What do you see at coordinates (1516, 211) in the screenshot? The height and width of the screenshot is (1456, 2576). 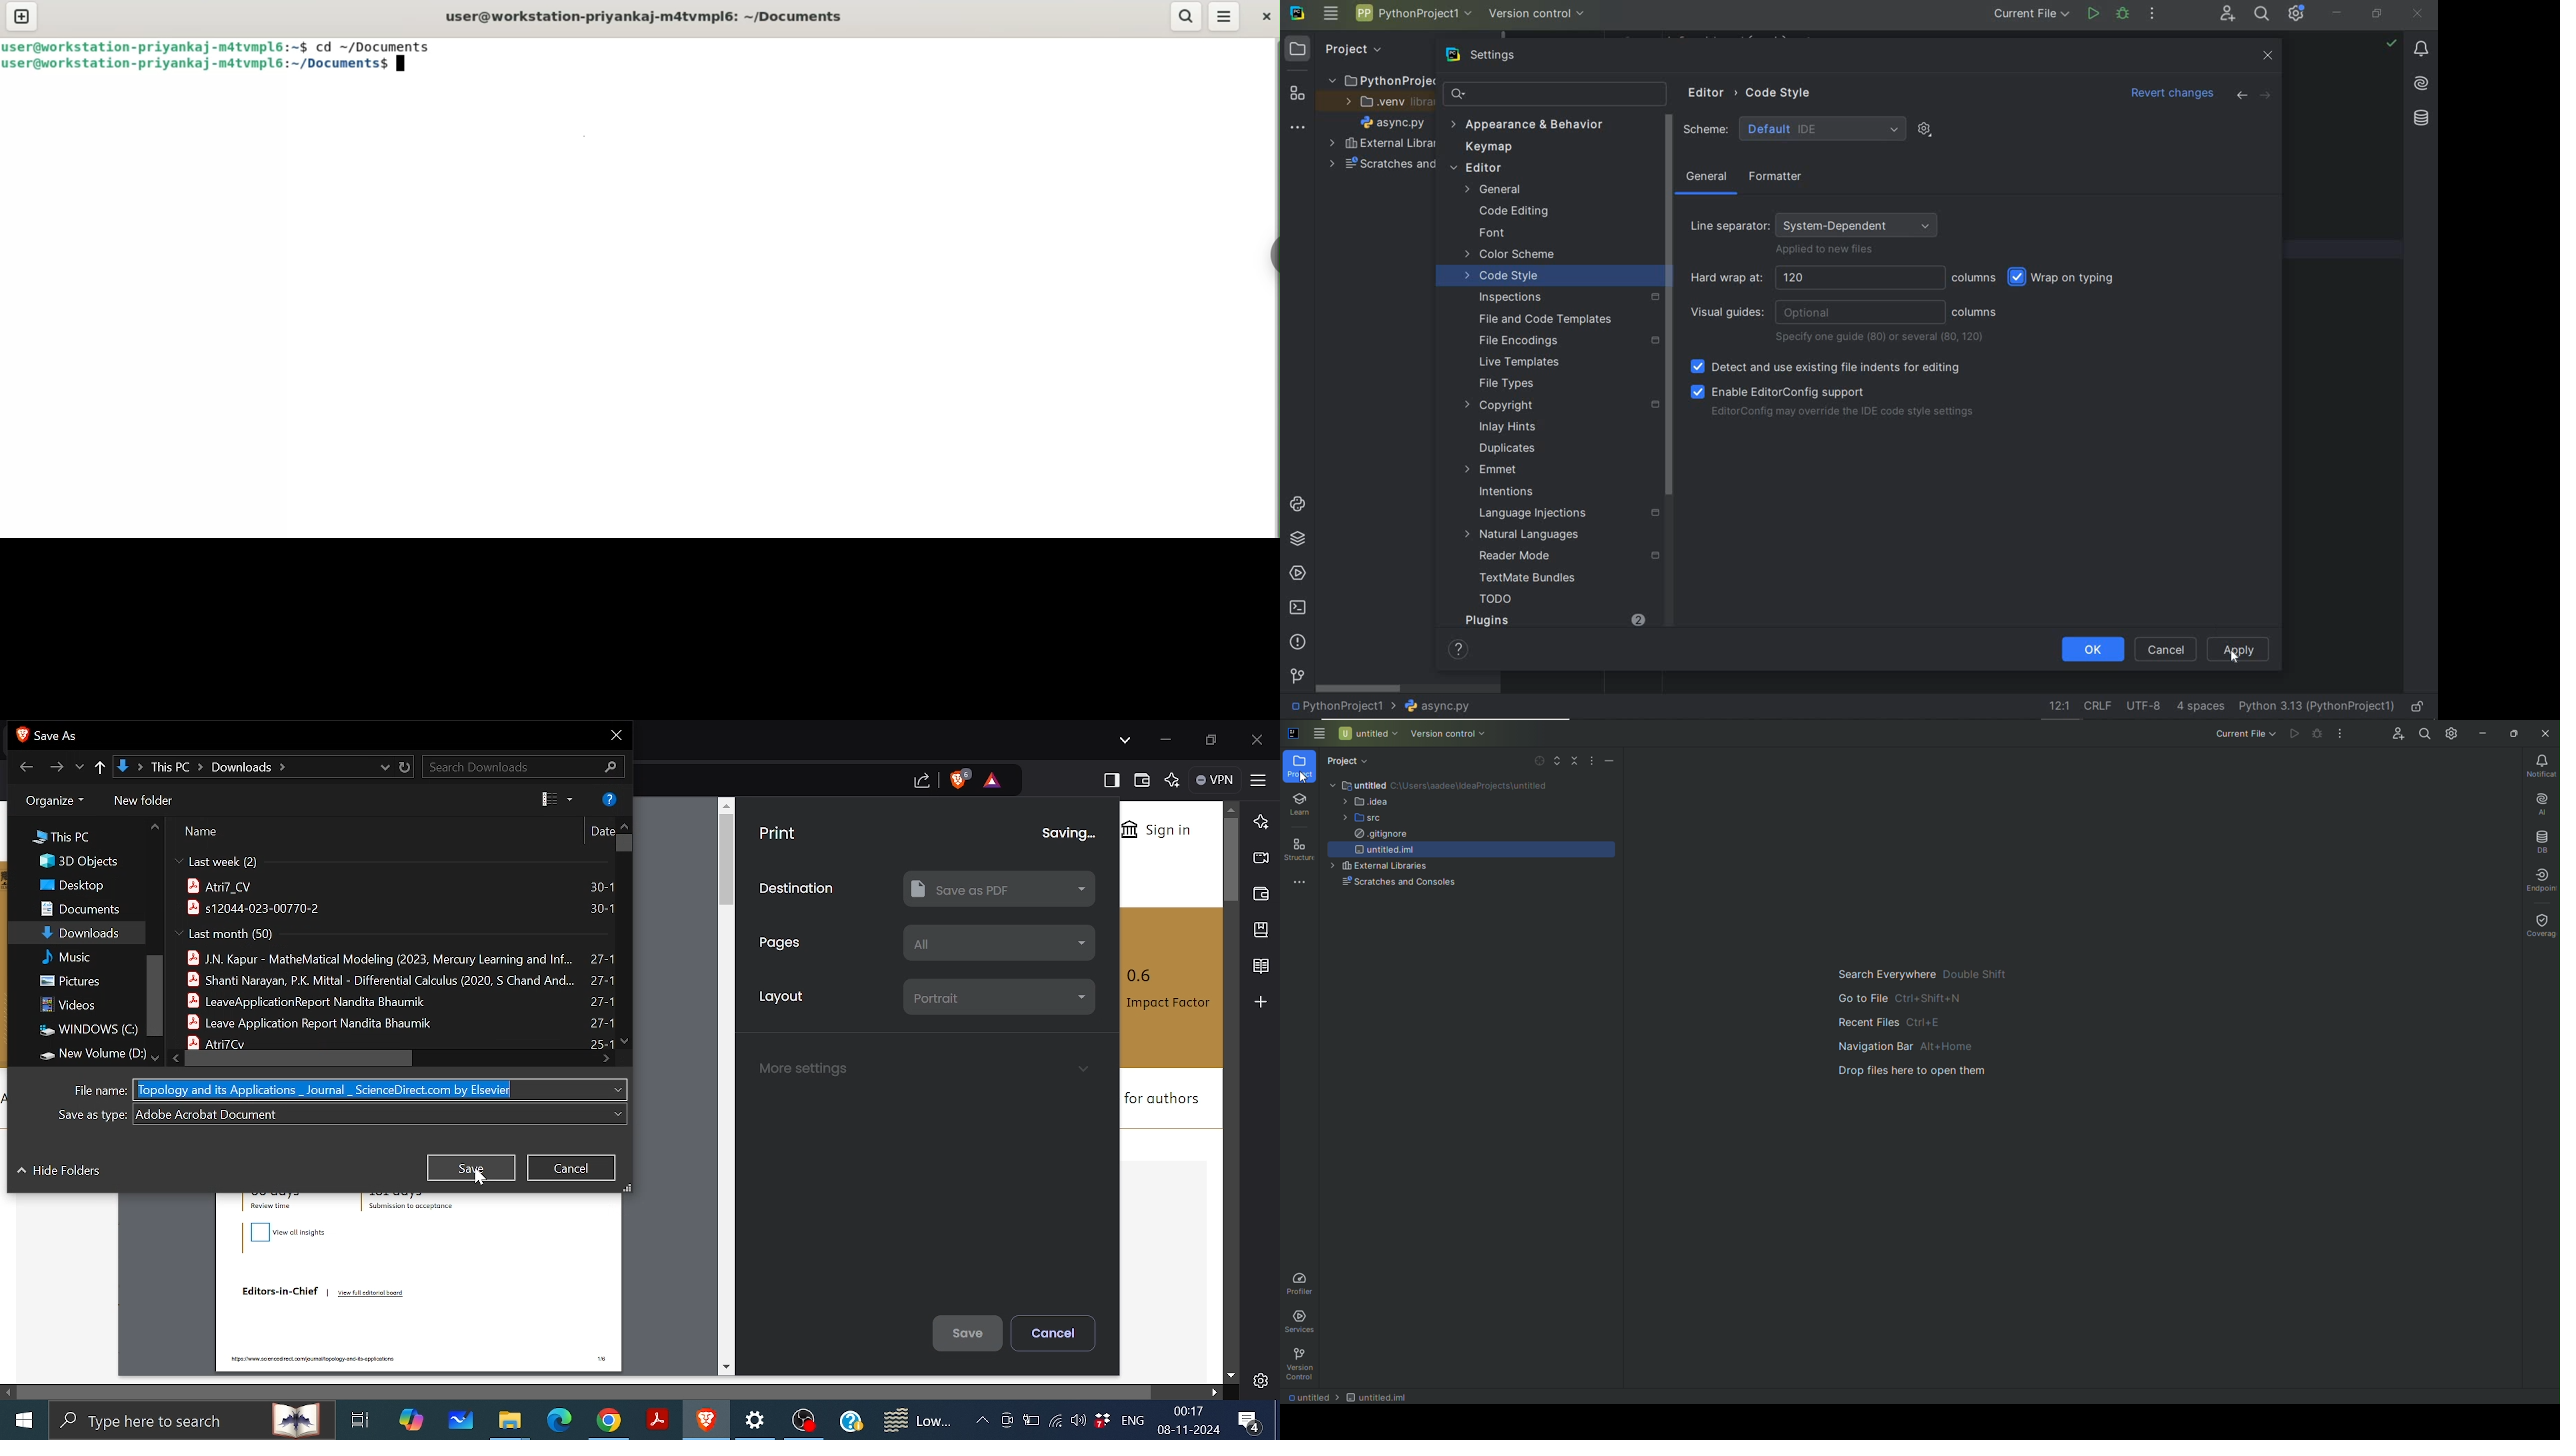 I see `Code Editing` at bounding box center [1516, 211].